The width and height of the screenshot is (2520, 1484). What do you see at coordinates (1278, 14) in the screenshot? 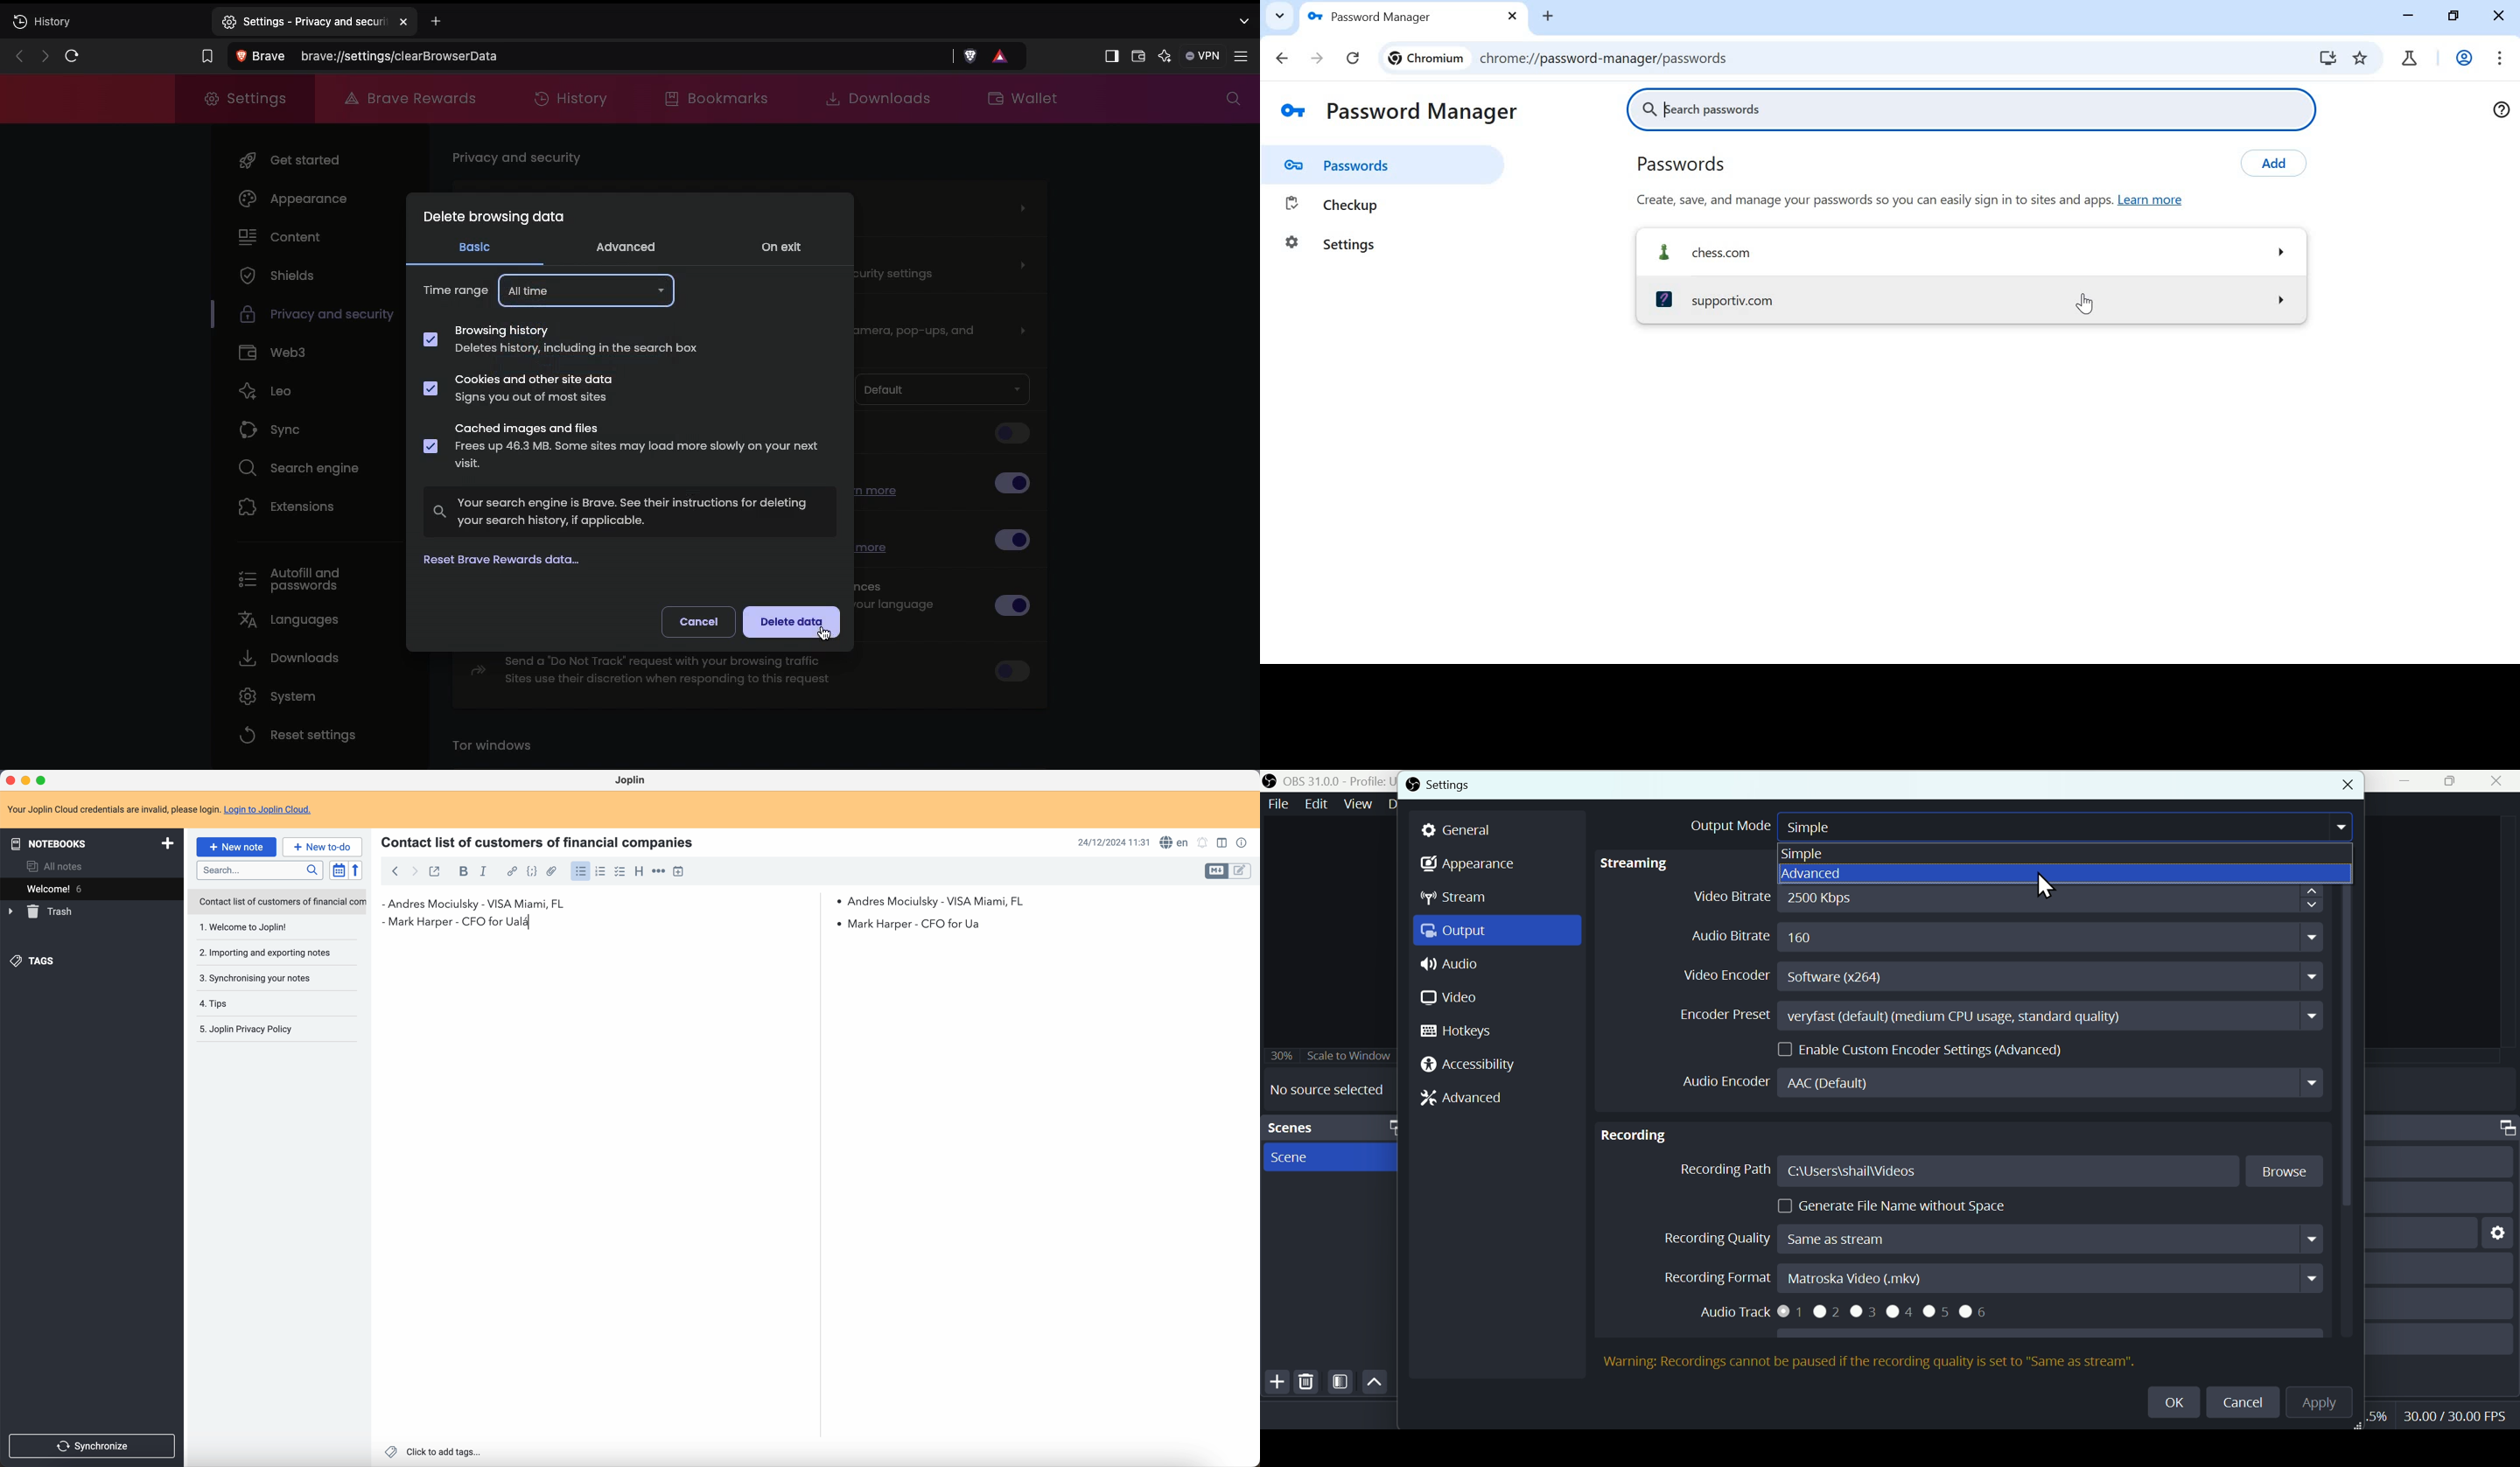
I see `search tabs` at bounding box center [1278, 14].